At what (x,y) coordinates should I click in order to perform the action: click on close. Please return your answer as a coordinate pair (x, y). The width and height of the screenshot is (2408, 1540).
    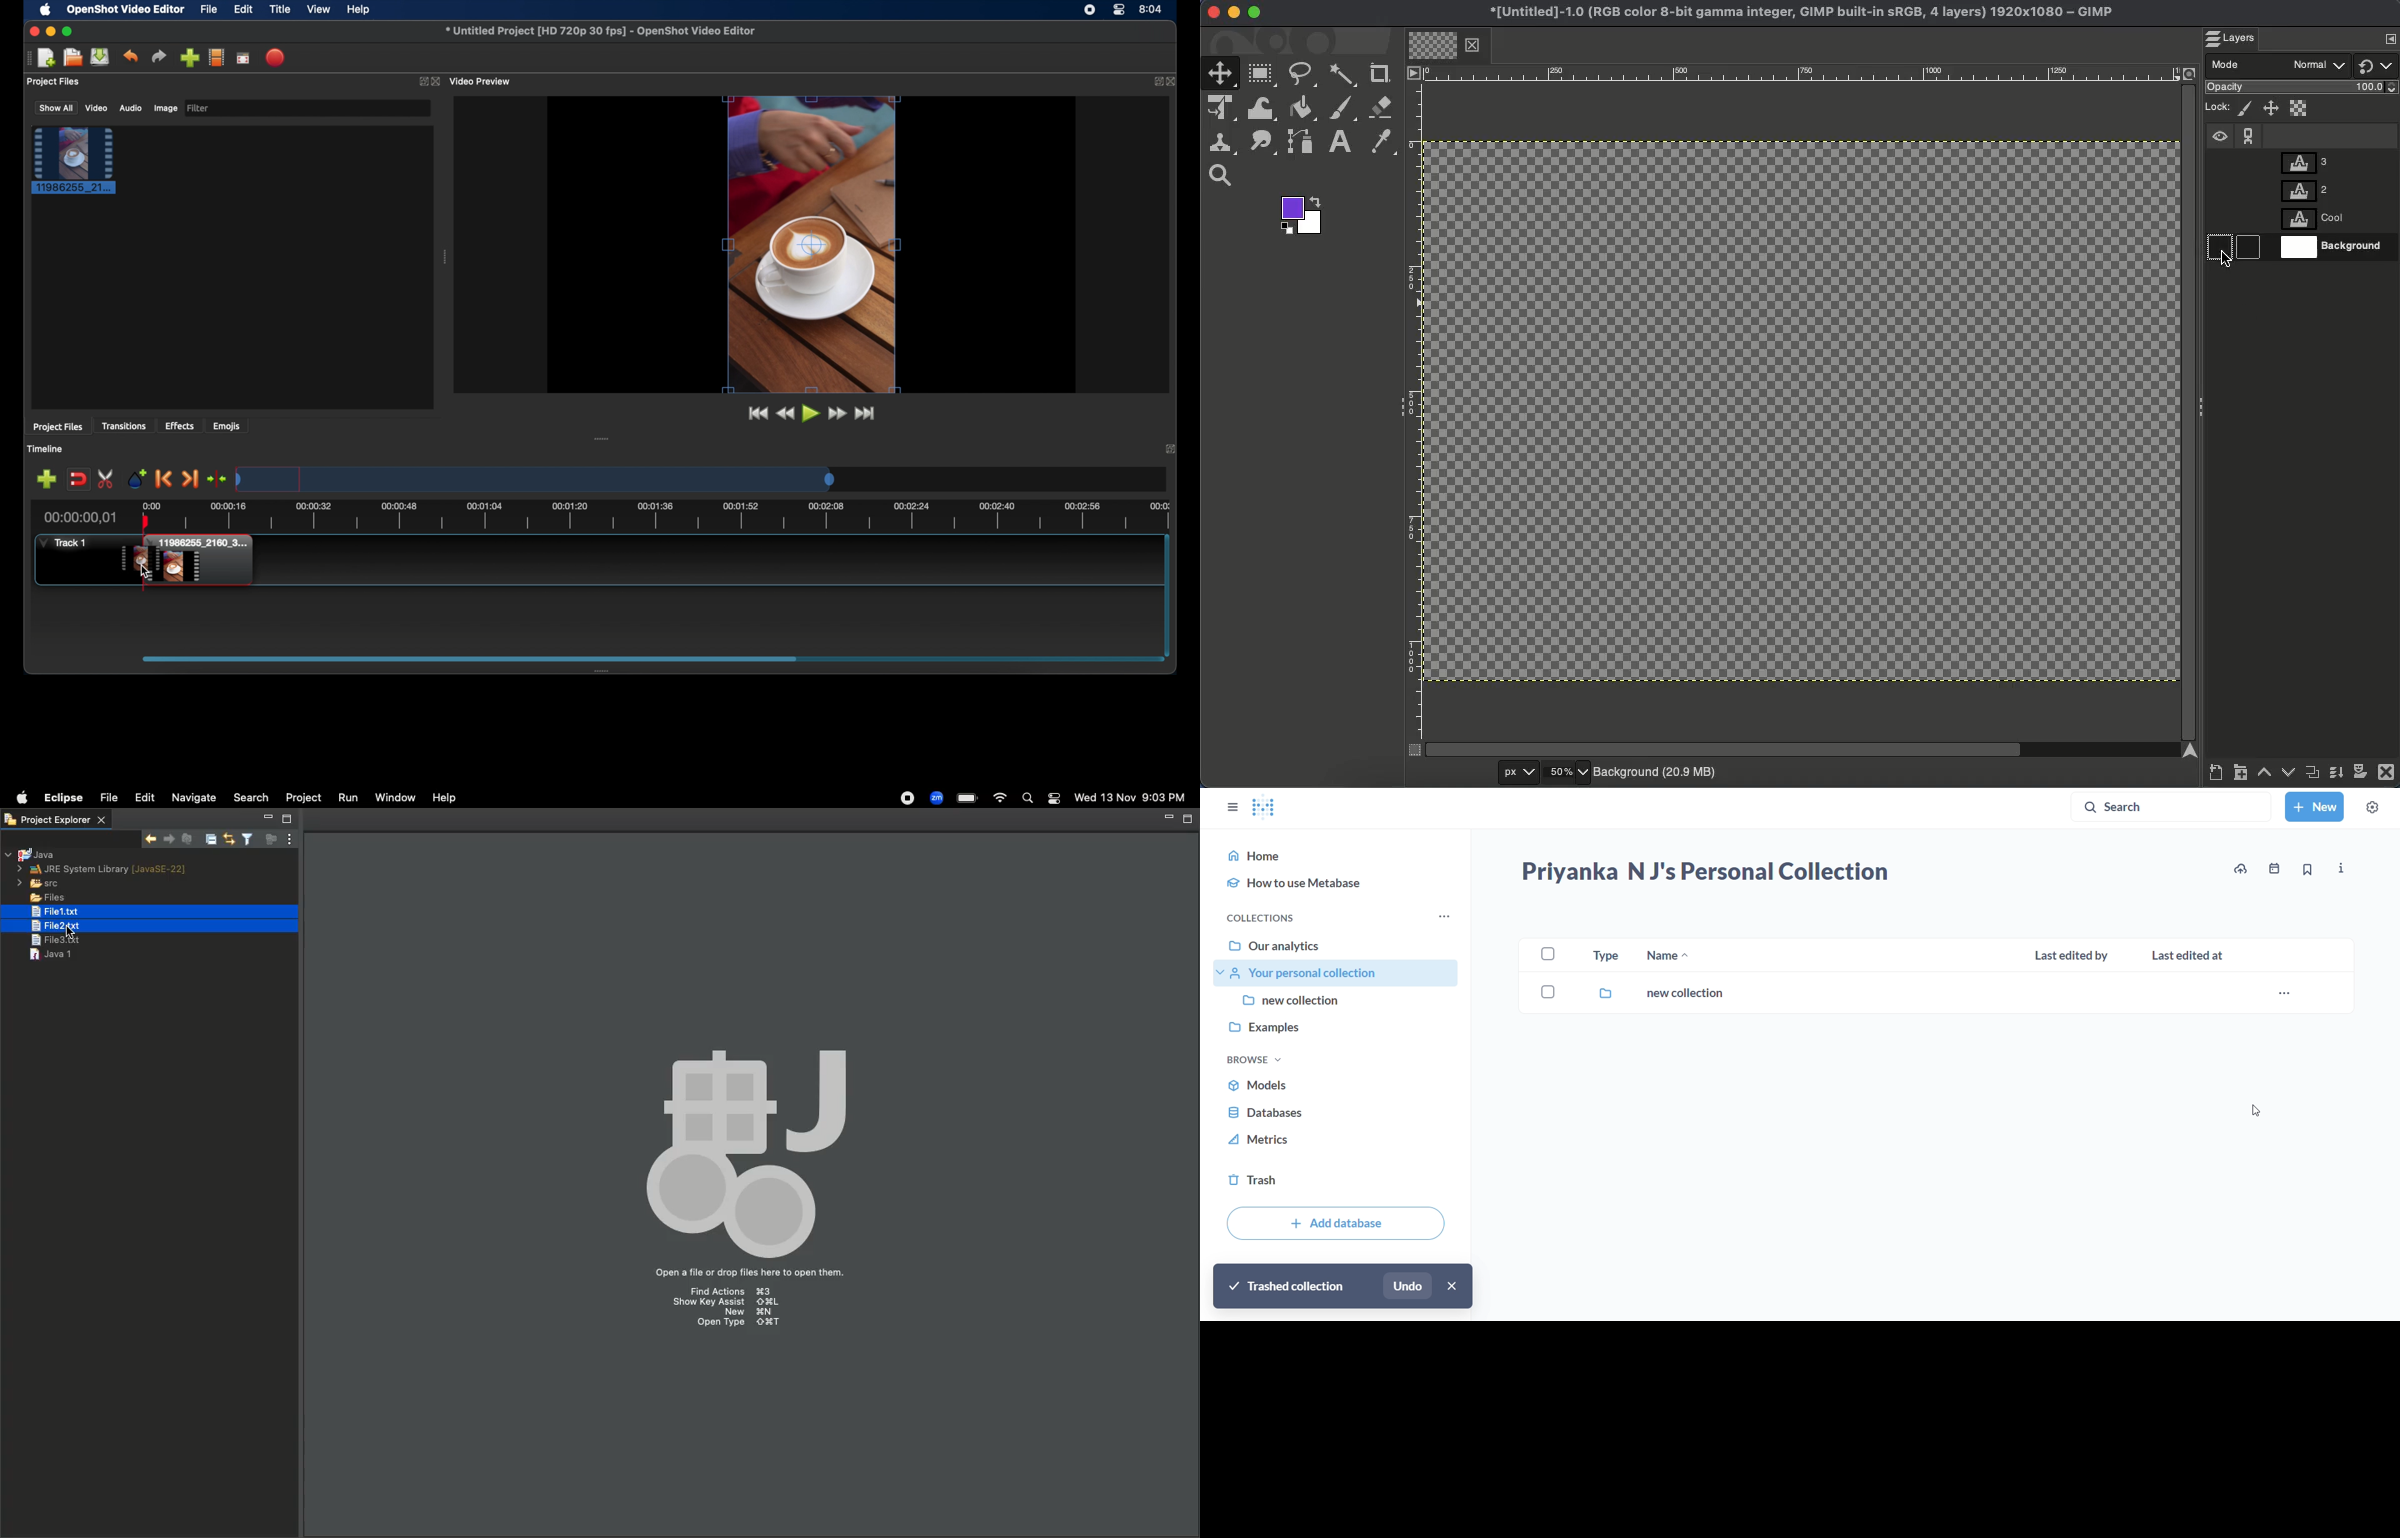
    Looking at the image, I should click on (1174, 82).